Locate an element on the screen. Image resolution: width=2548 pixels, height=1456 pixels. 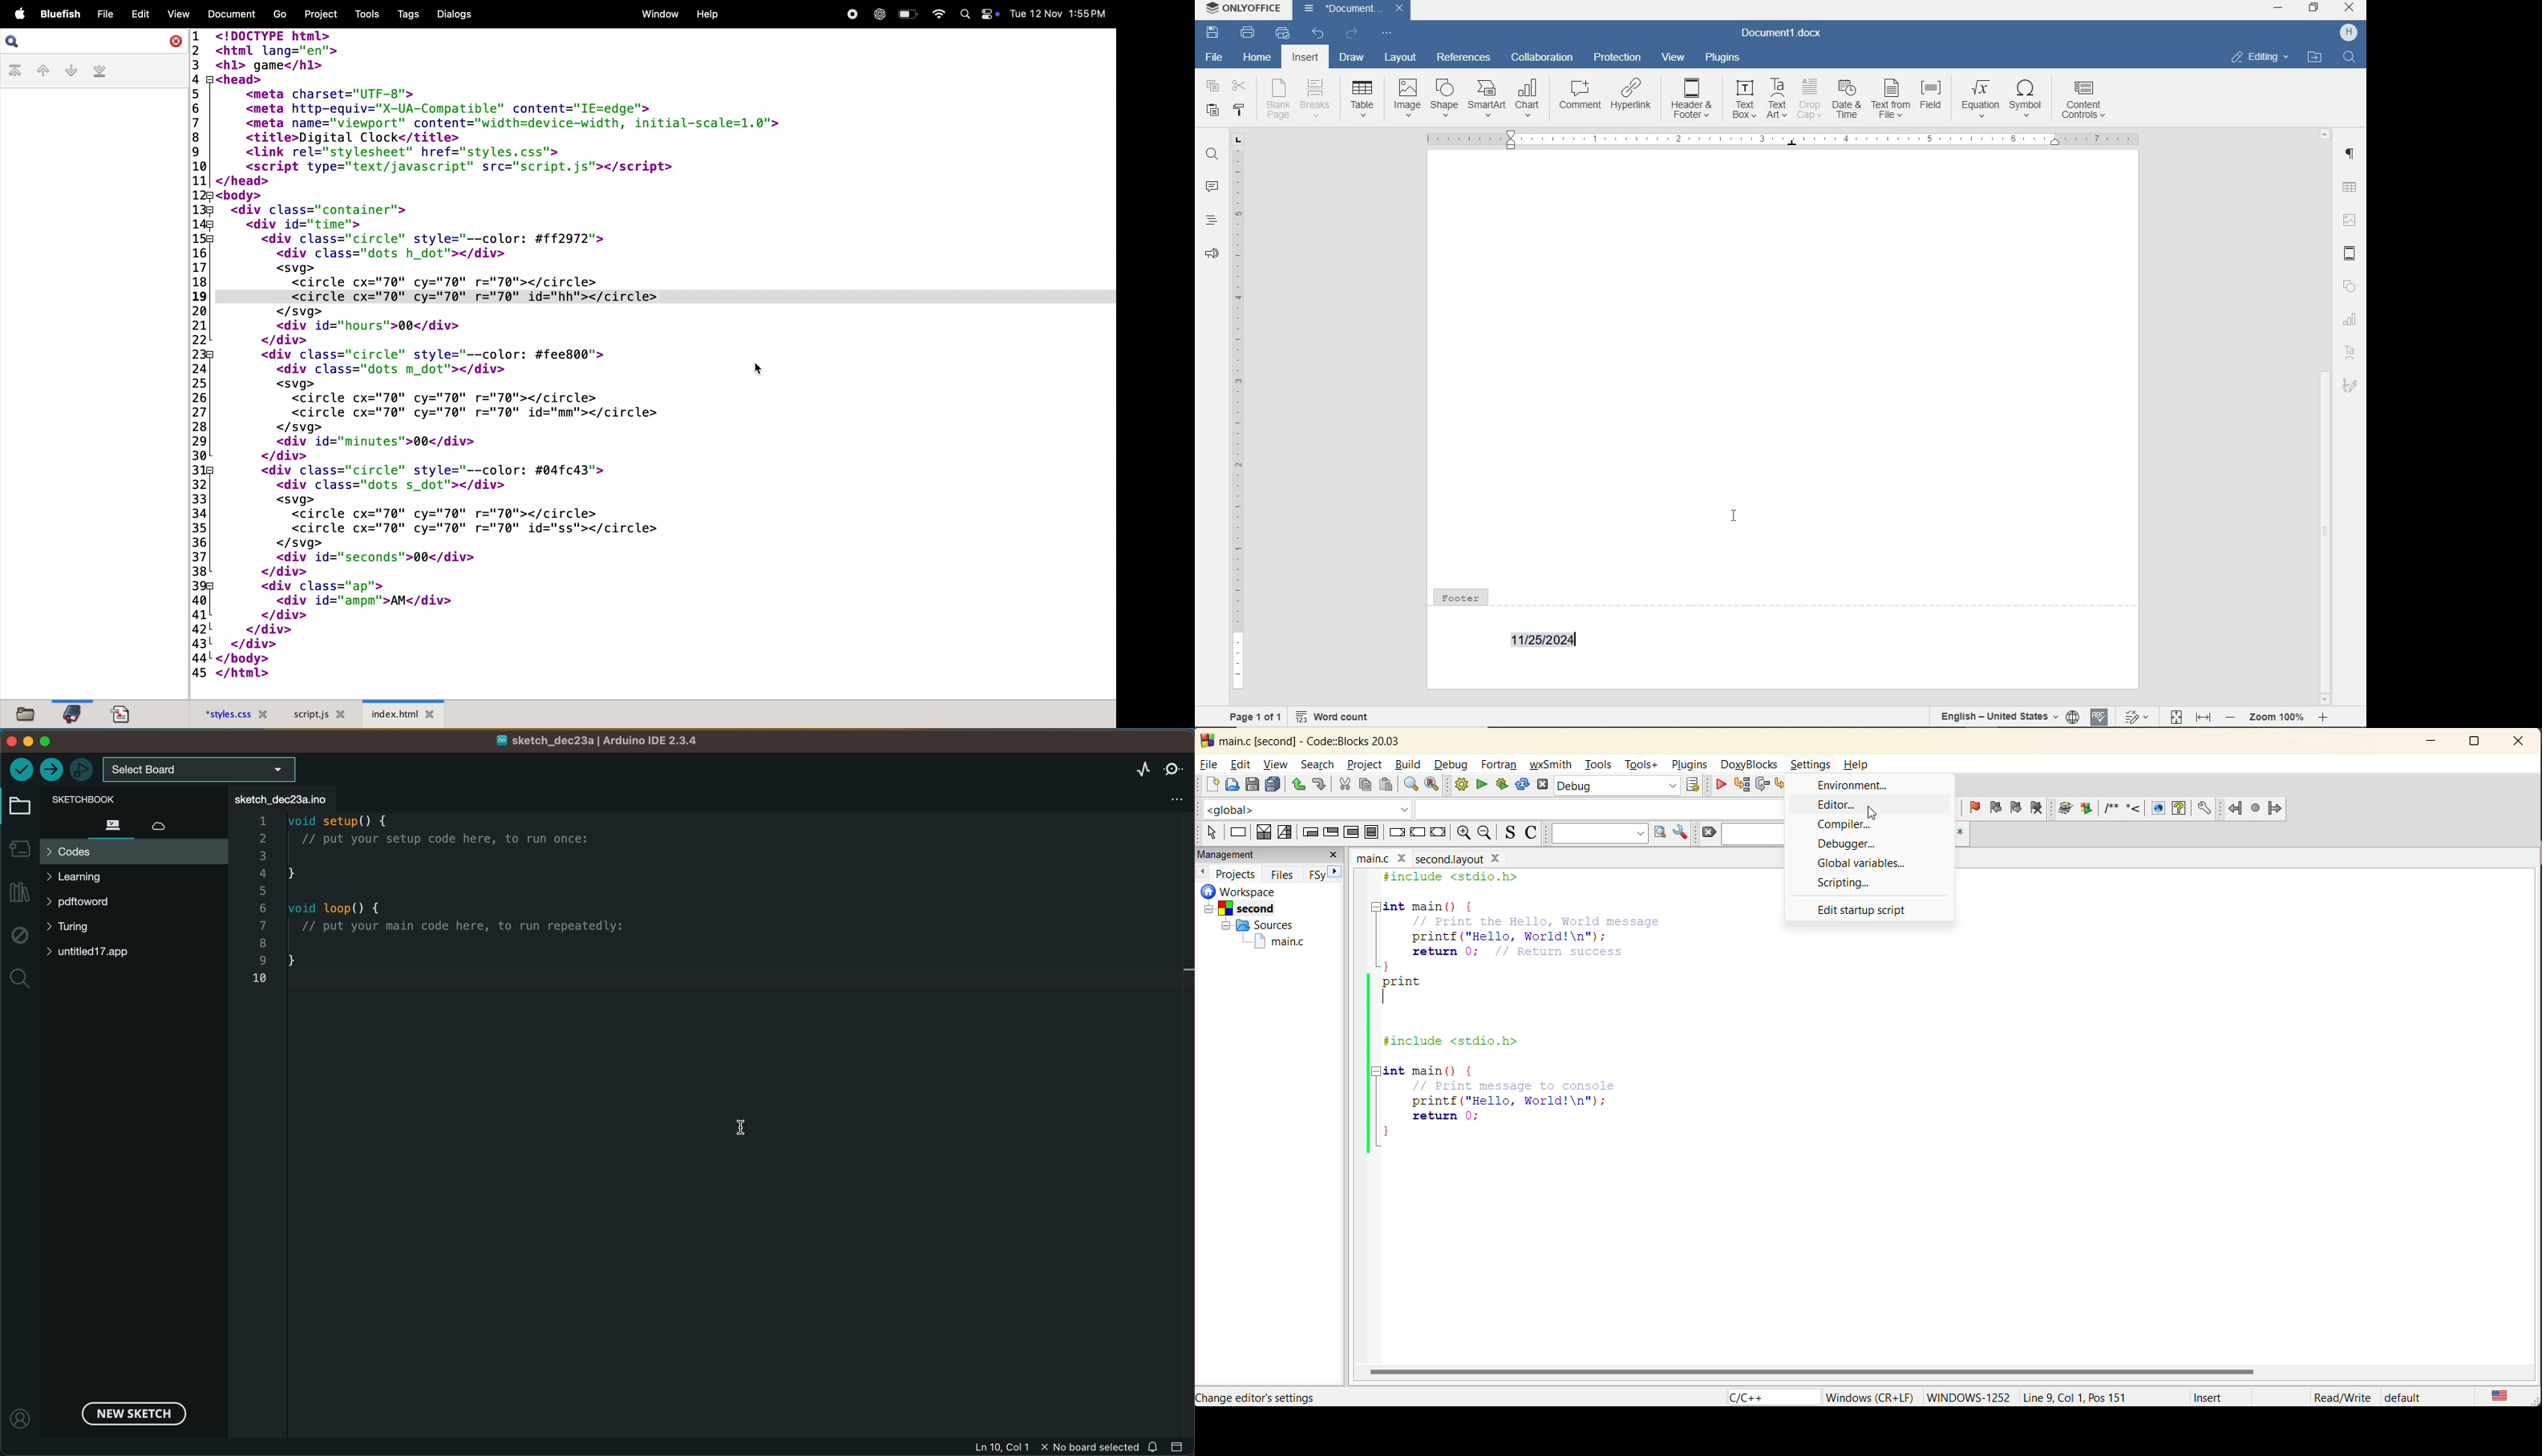
text from file is located at coordinates (1891, 98).